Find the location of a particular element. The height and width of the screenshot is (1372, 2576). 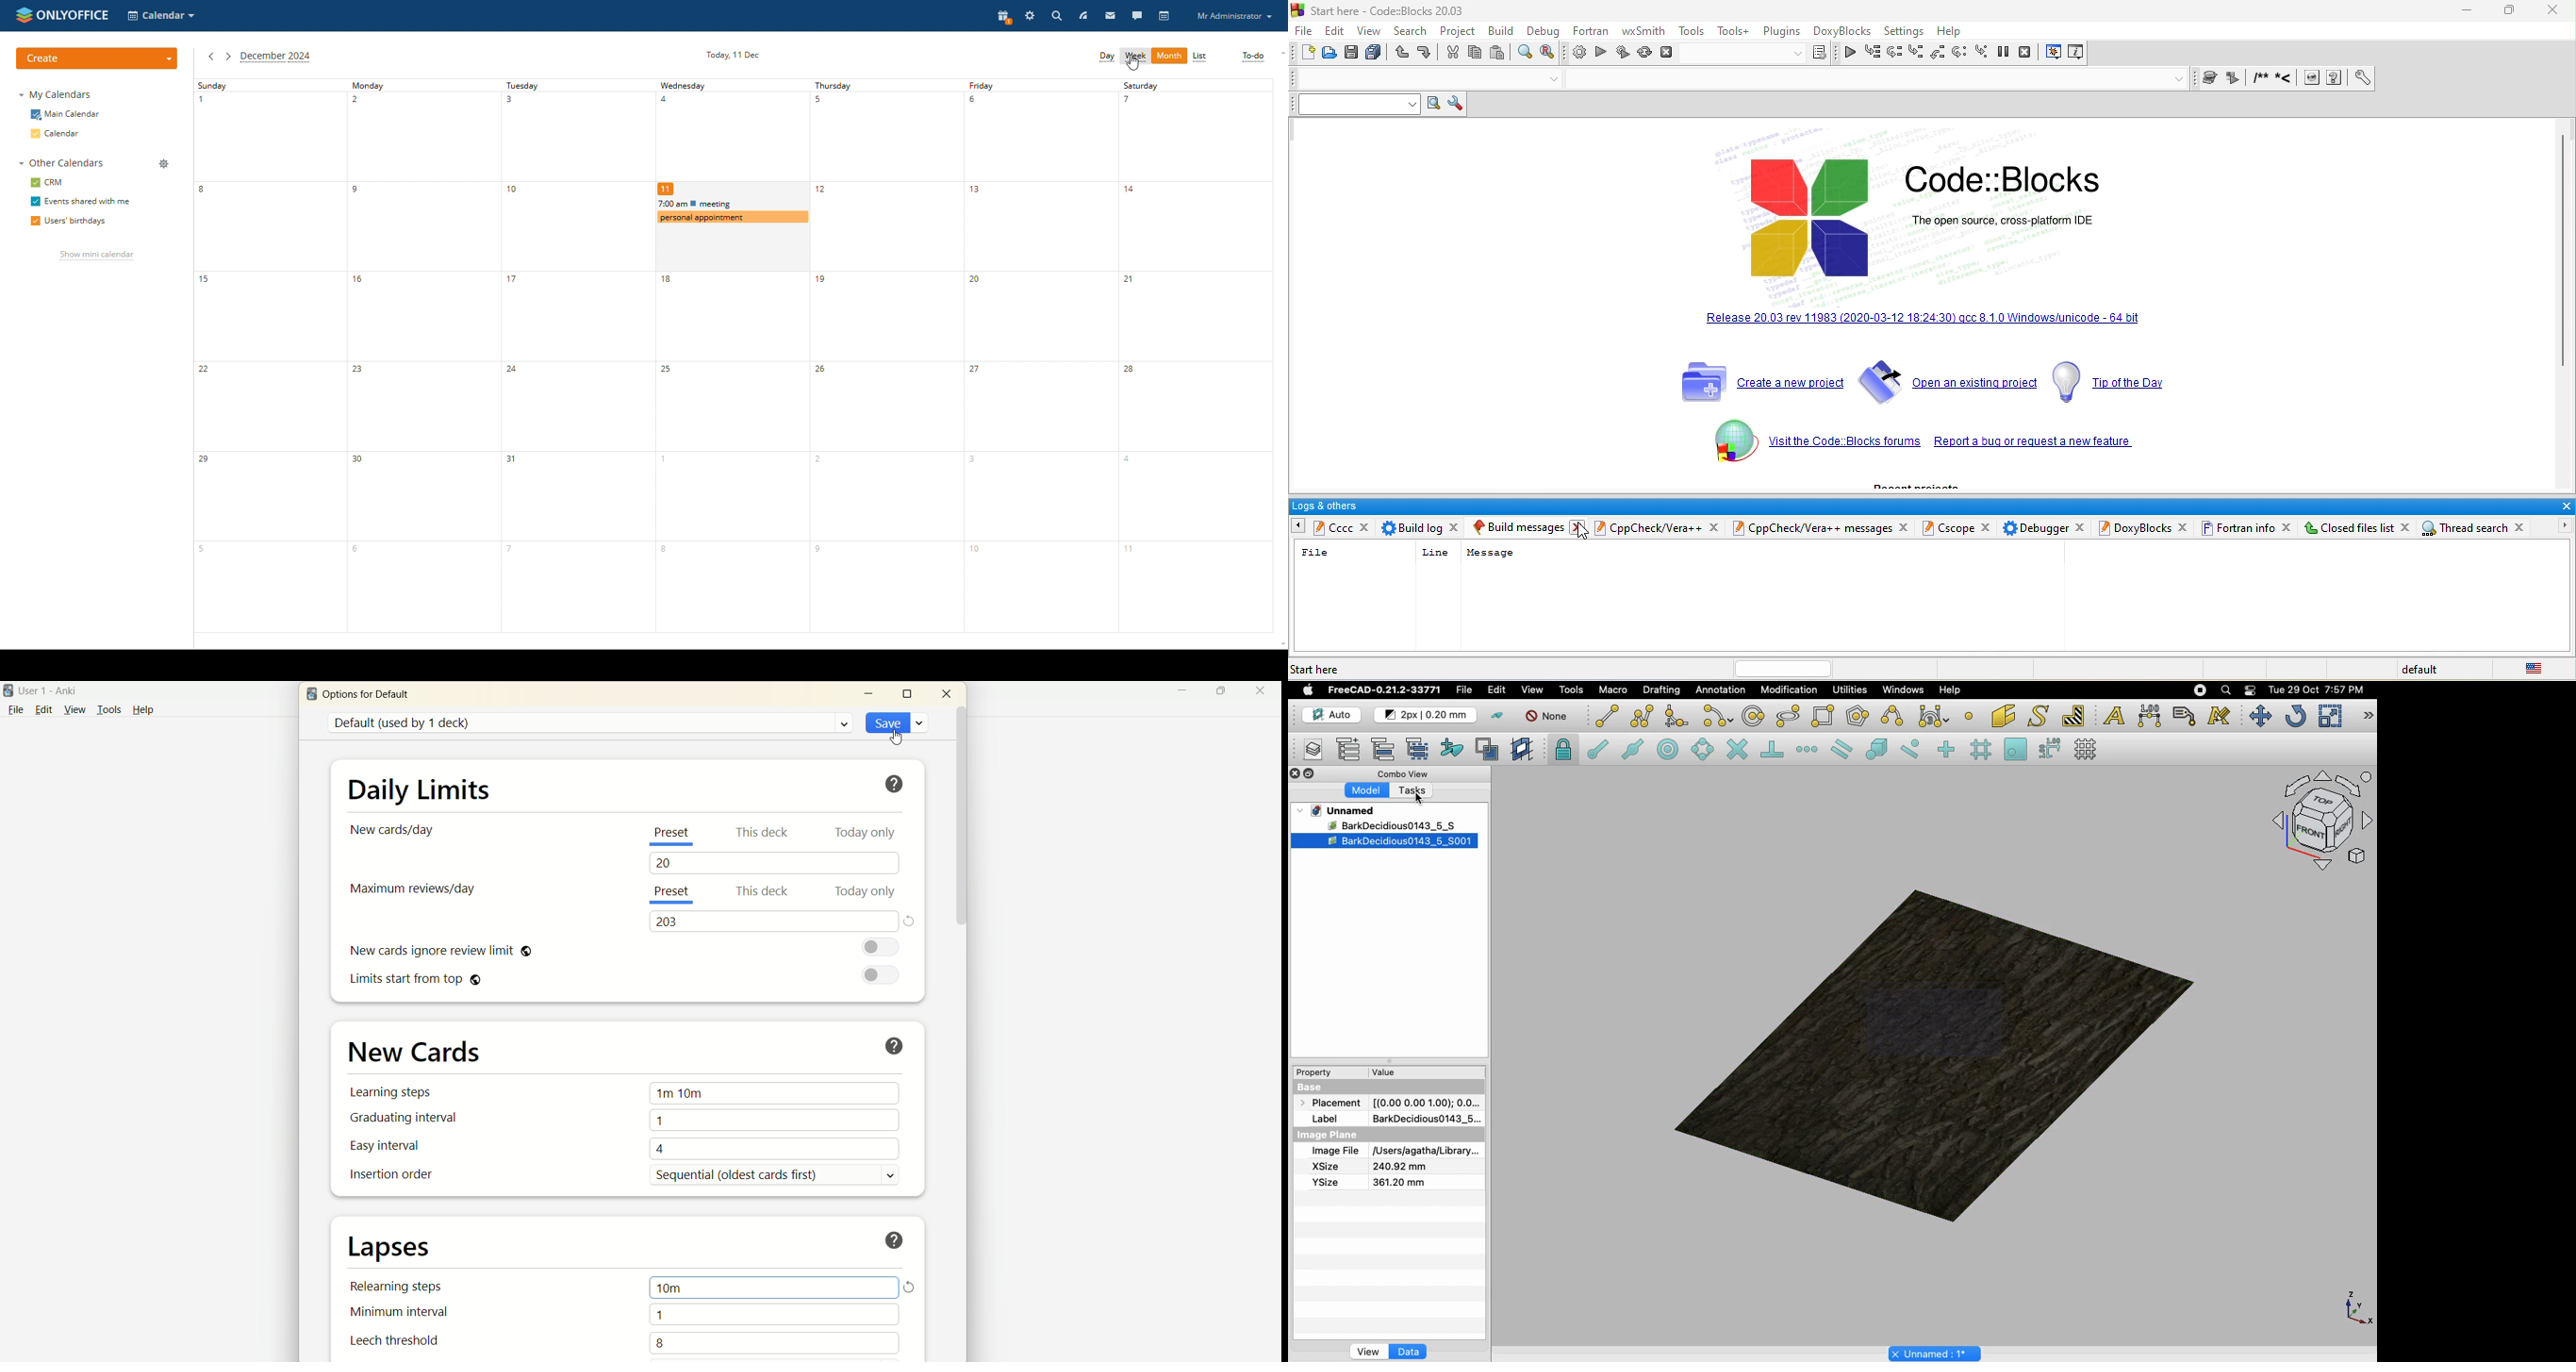

present is located at coordinates (670, 838).